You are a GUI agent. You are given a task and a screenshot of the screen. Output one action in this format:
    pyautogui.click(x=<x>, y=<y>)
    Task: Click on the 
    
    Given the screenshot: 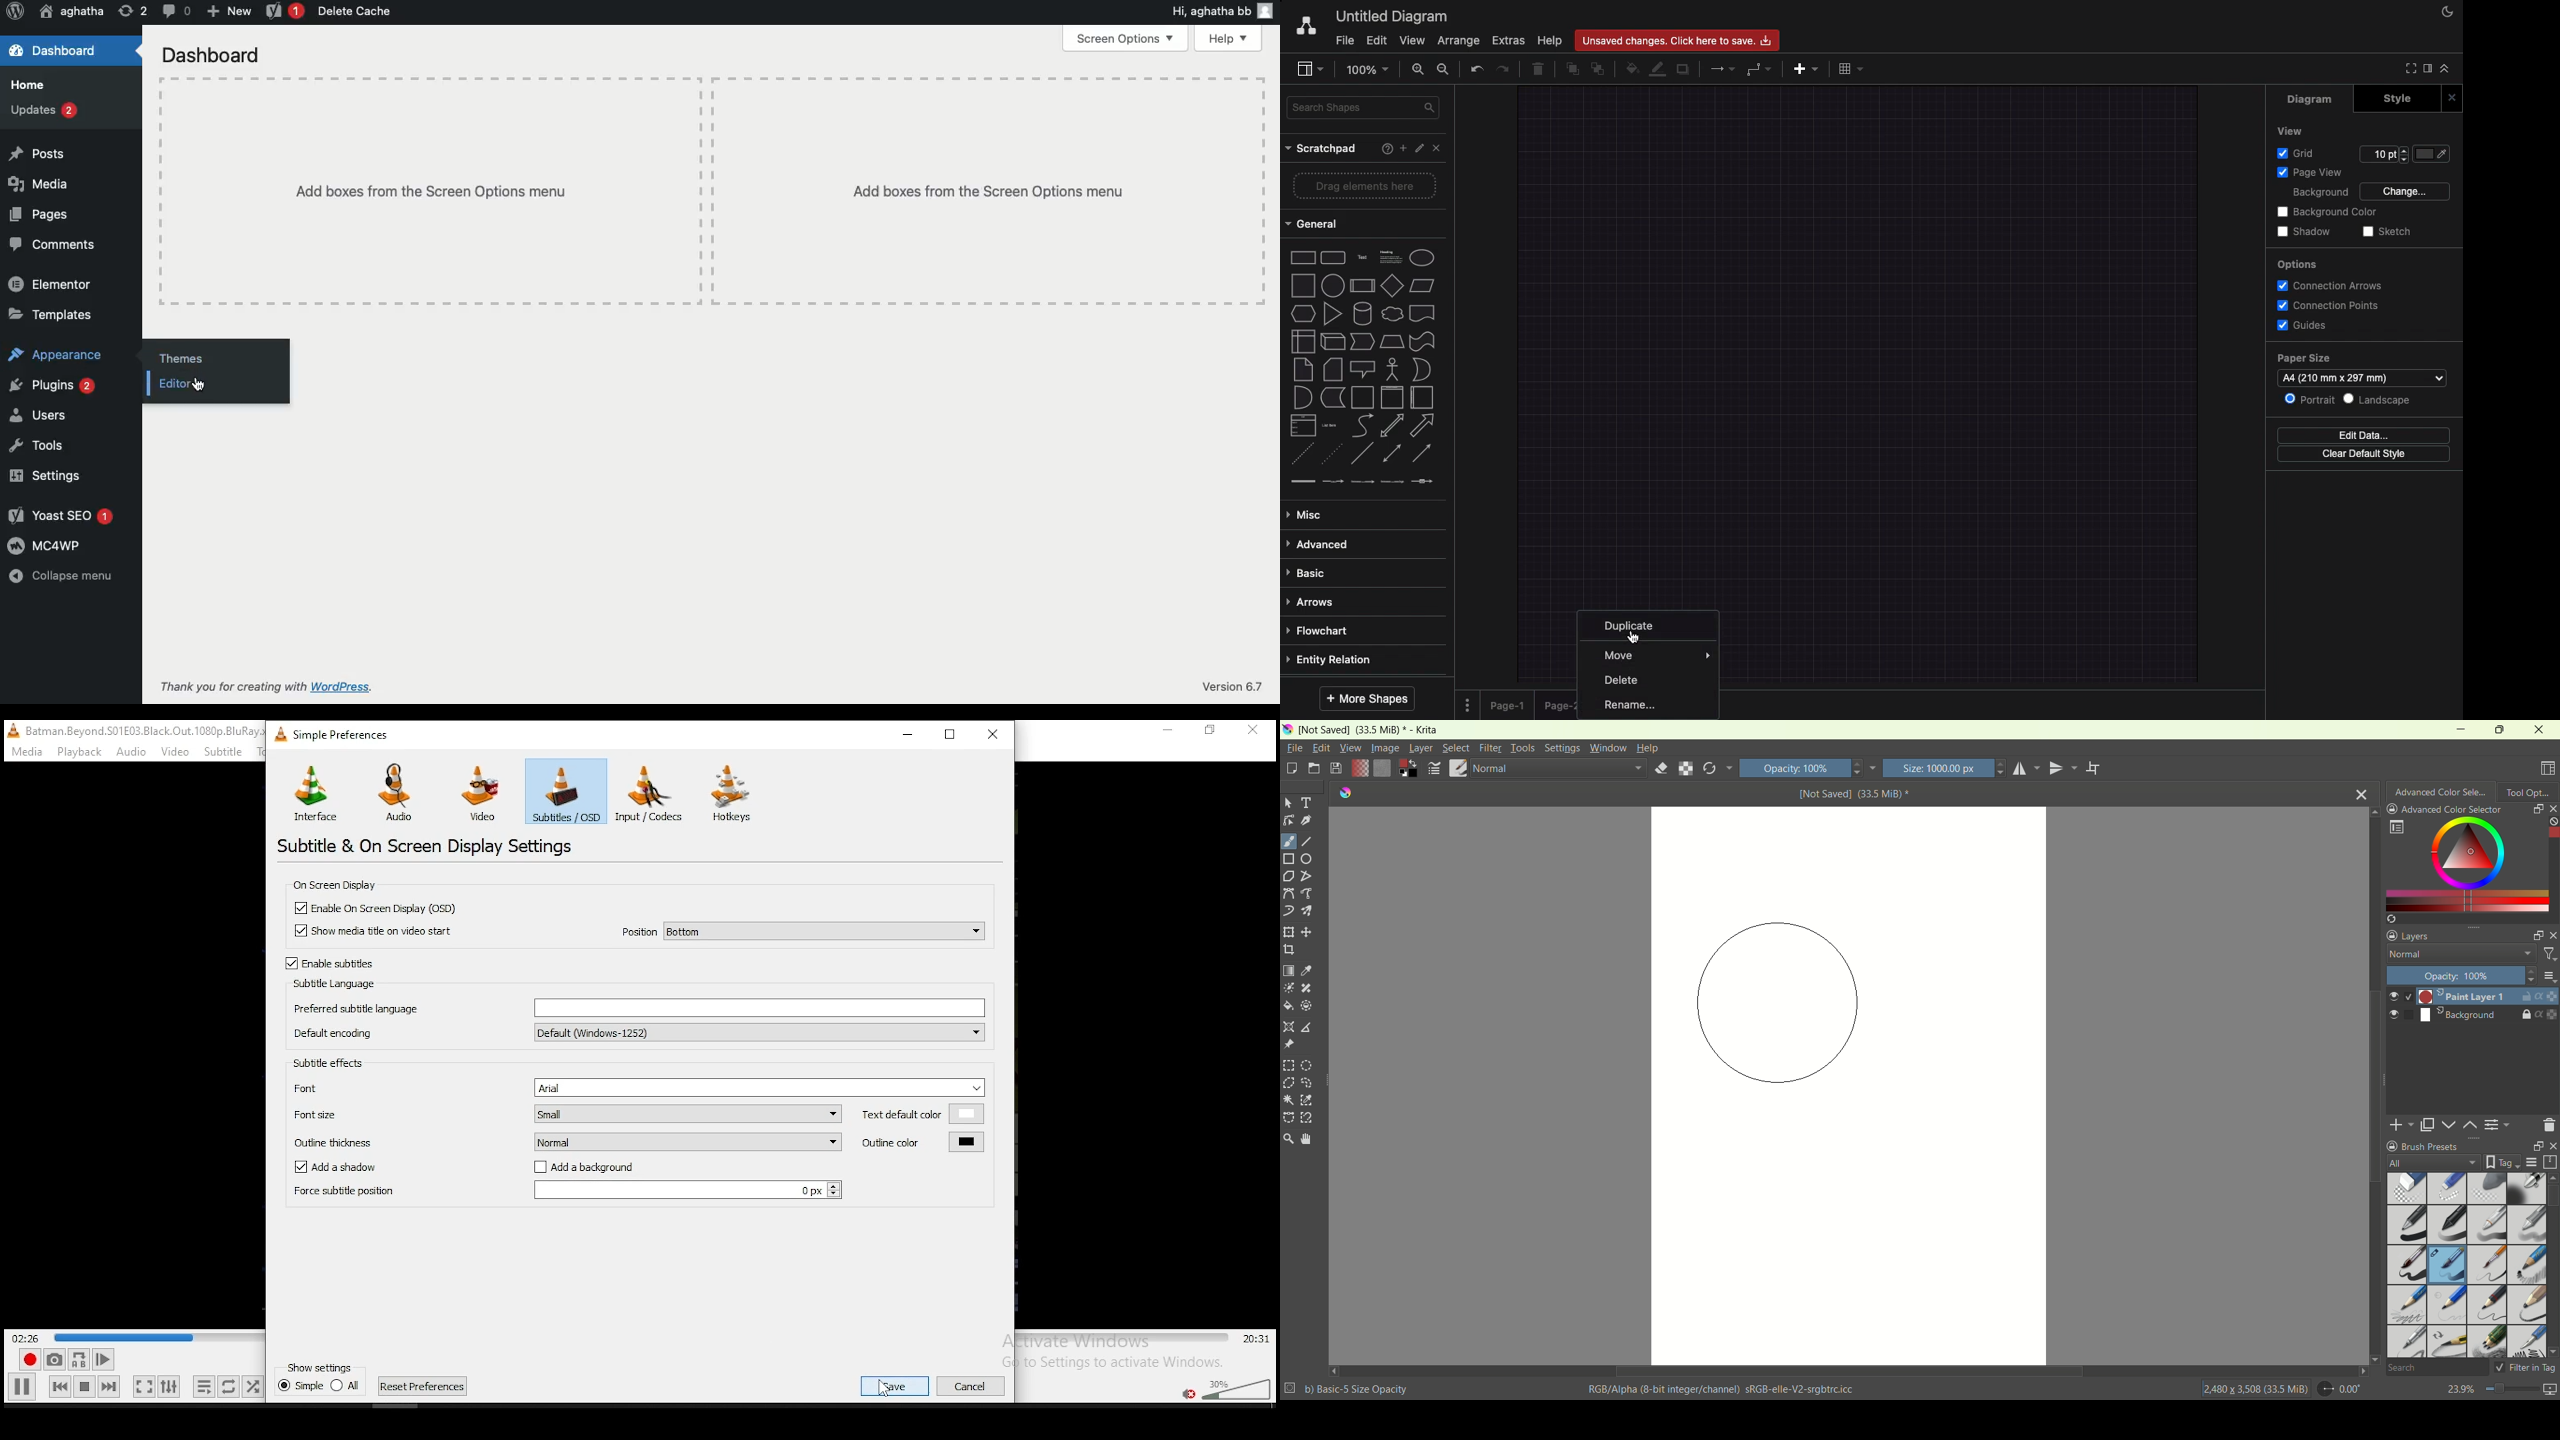 What is the action you would take?
    pyautogui.click(x=1257, y=731)
    